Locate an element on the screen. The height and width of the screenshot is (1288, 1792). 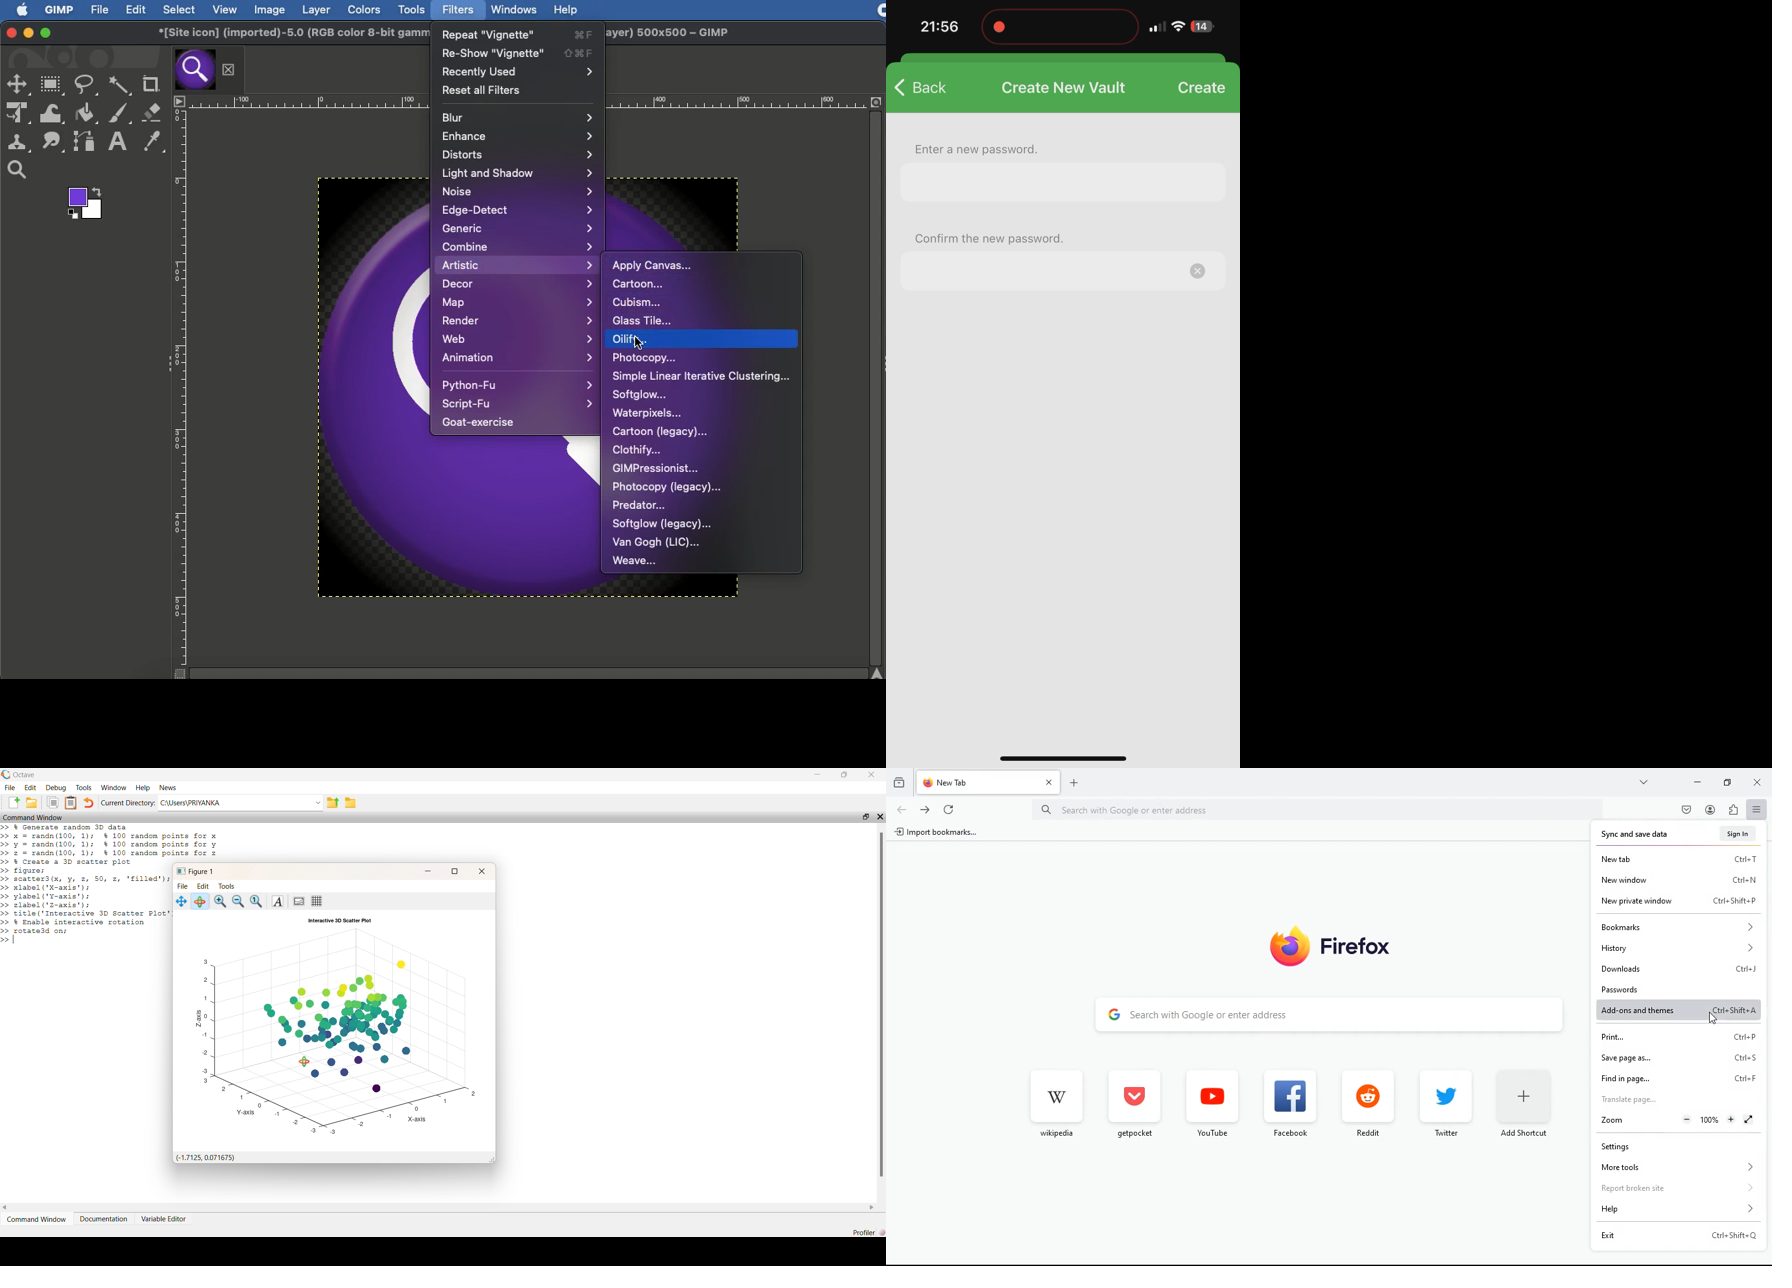
profile is located at coordinates (1710, 812).